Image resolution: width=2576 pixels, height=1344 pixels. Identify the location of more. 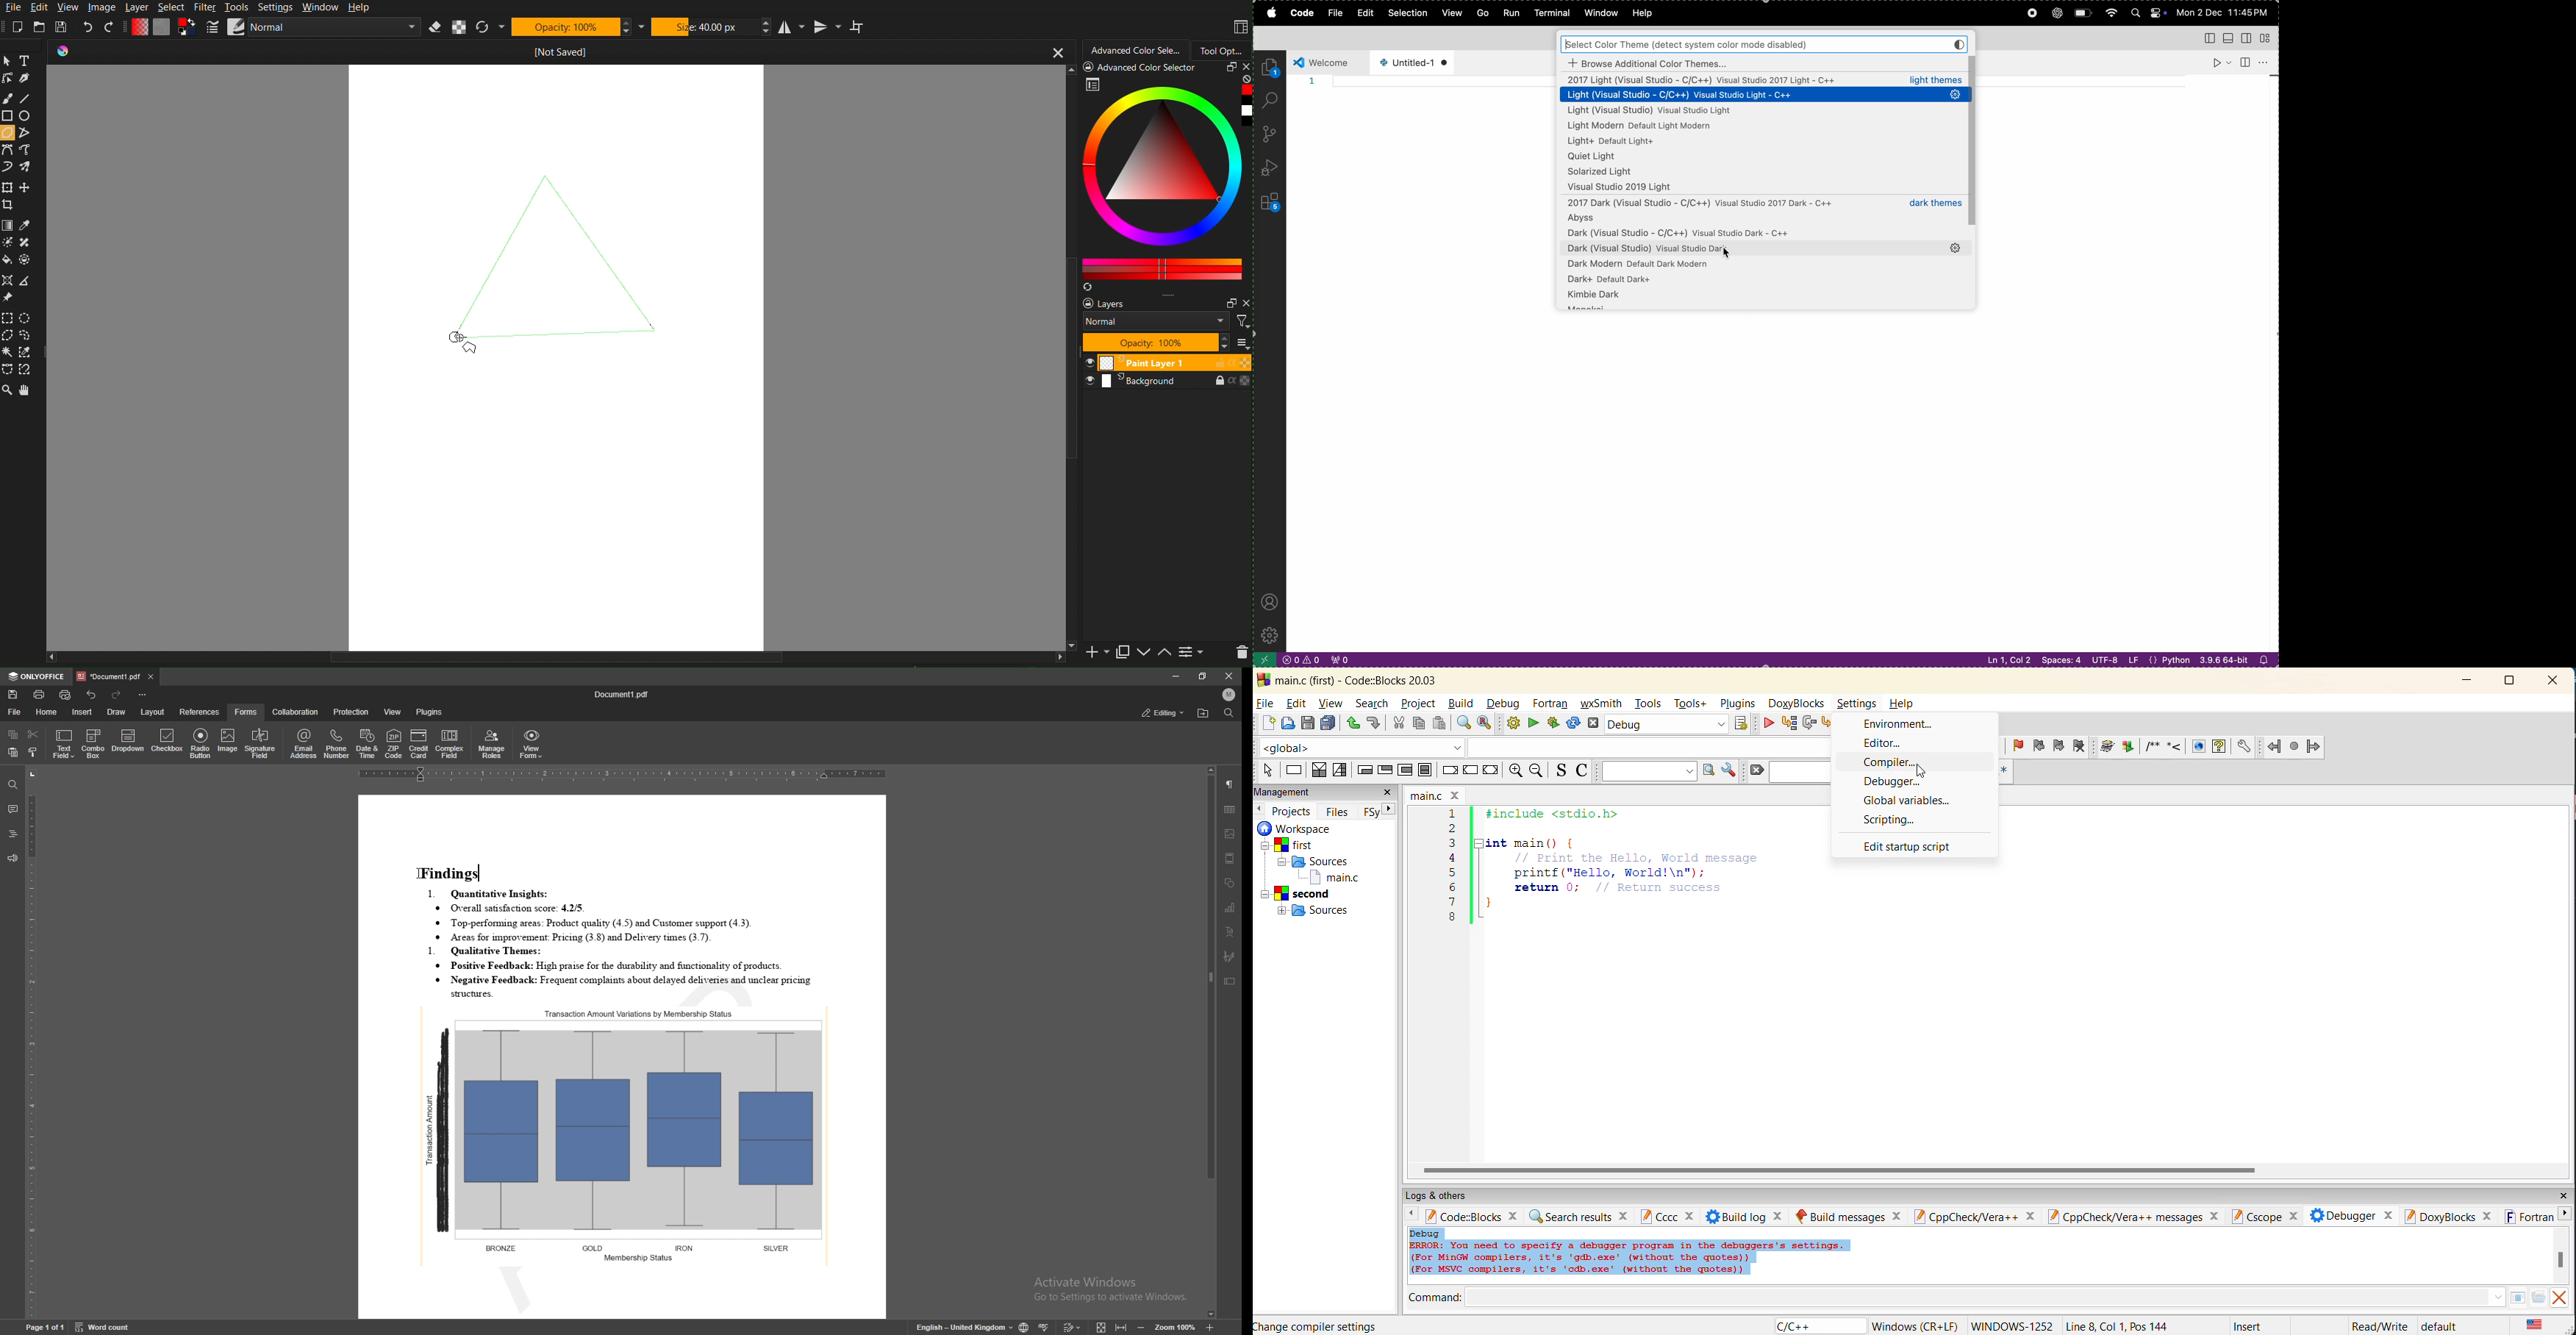
(1241, 343).